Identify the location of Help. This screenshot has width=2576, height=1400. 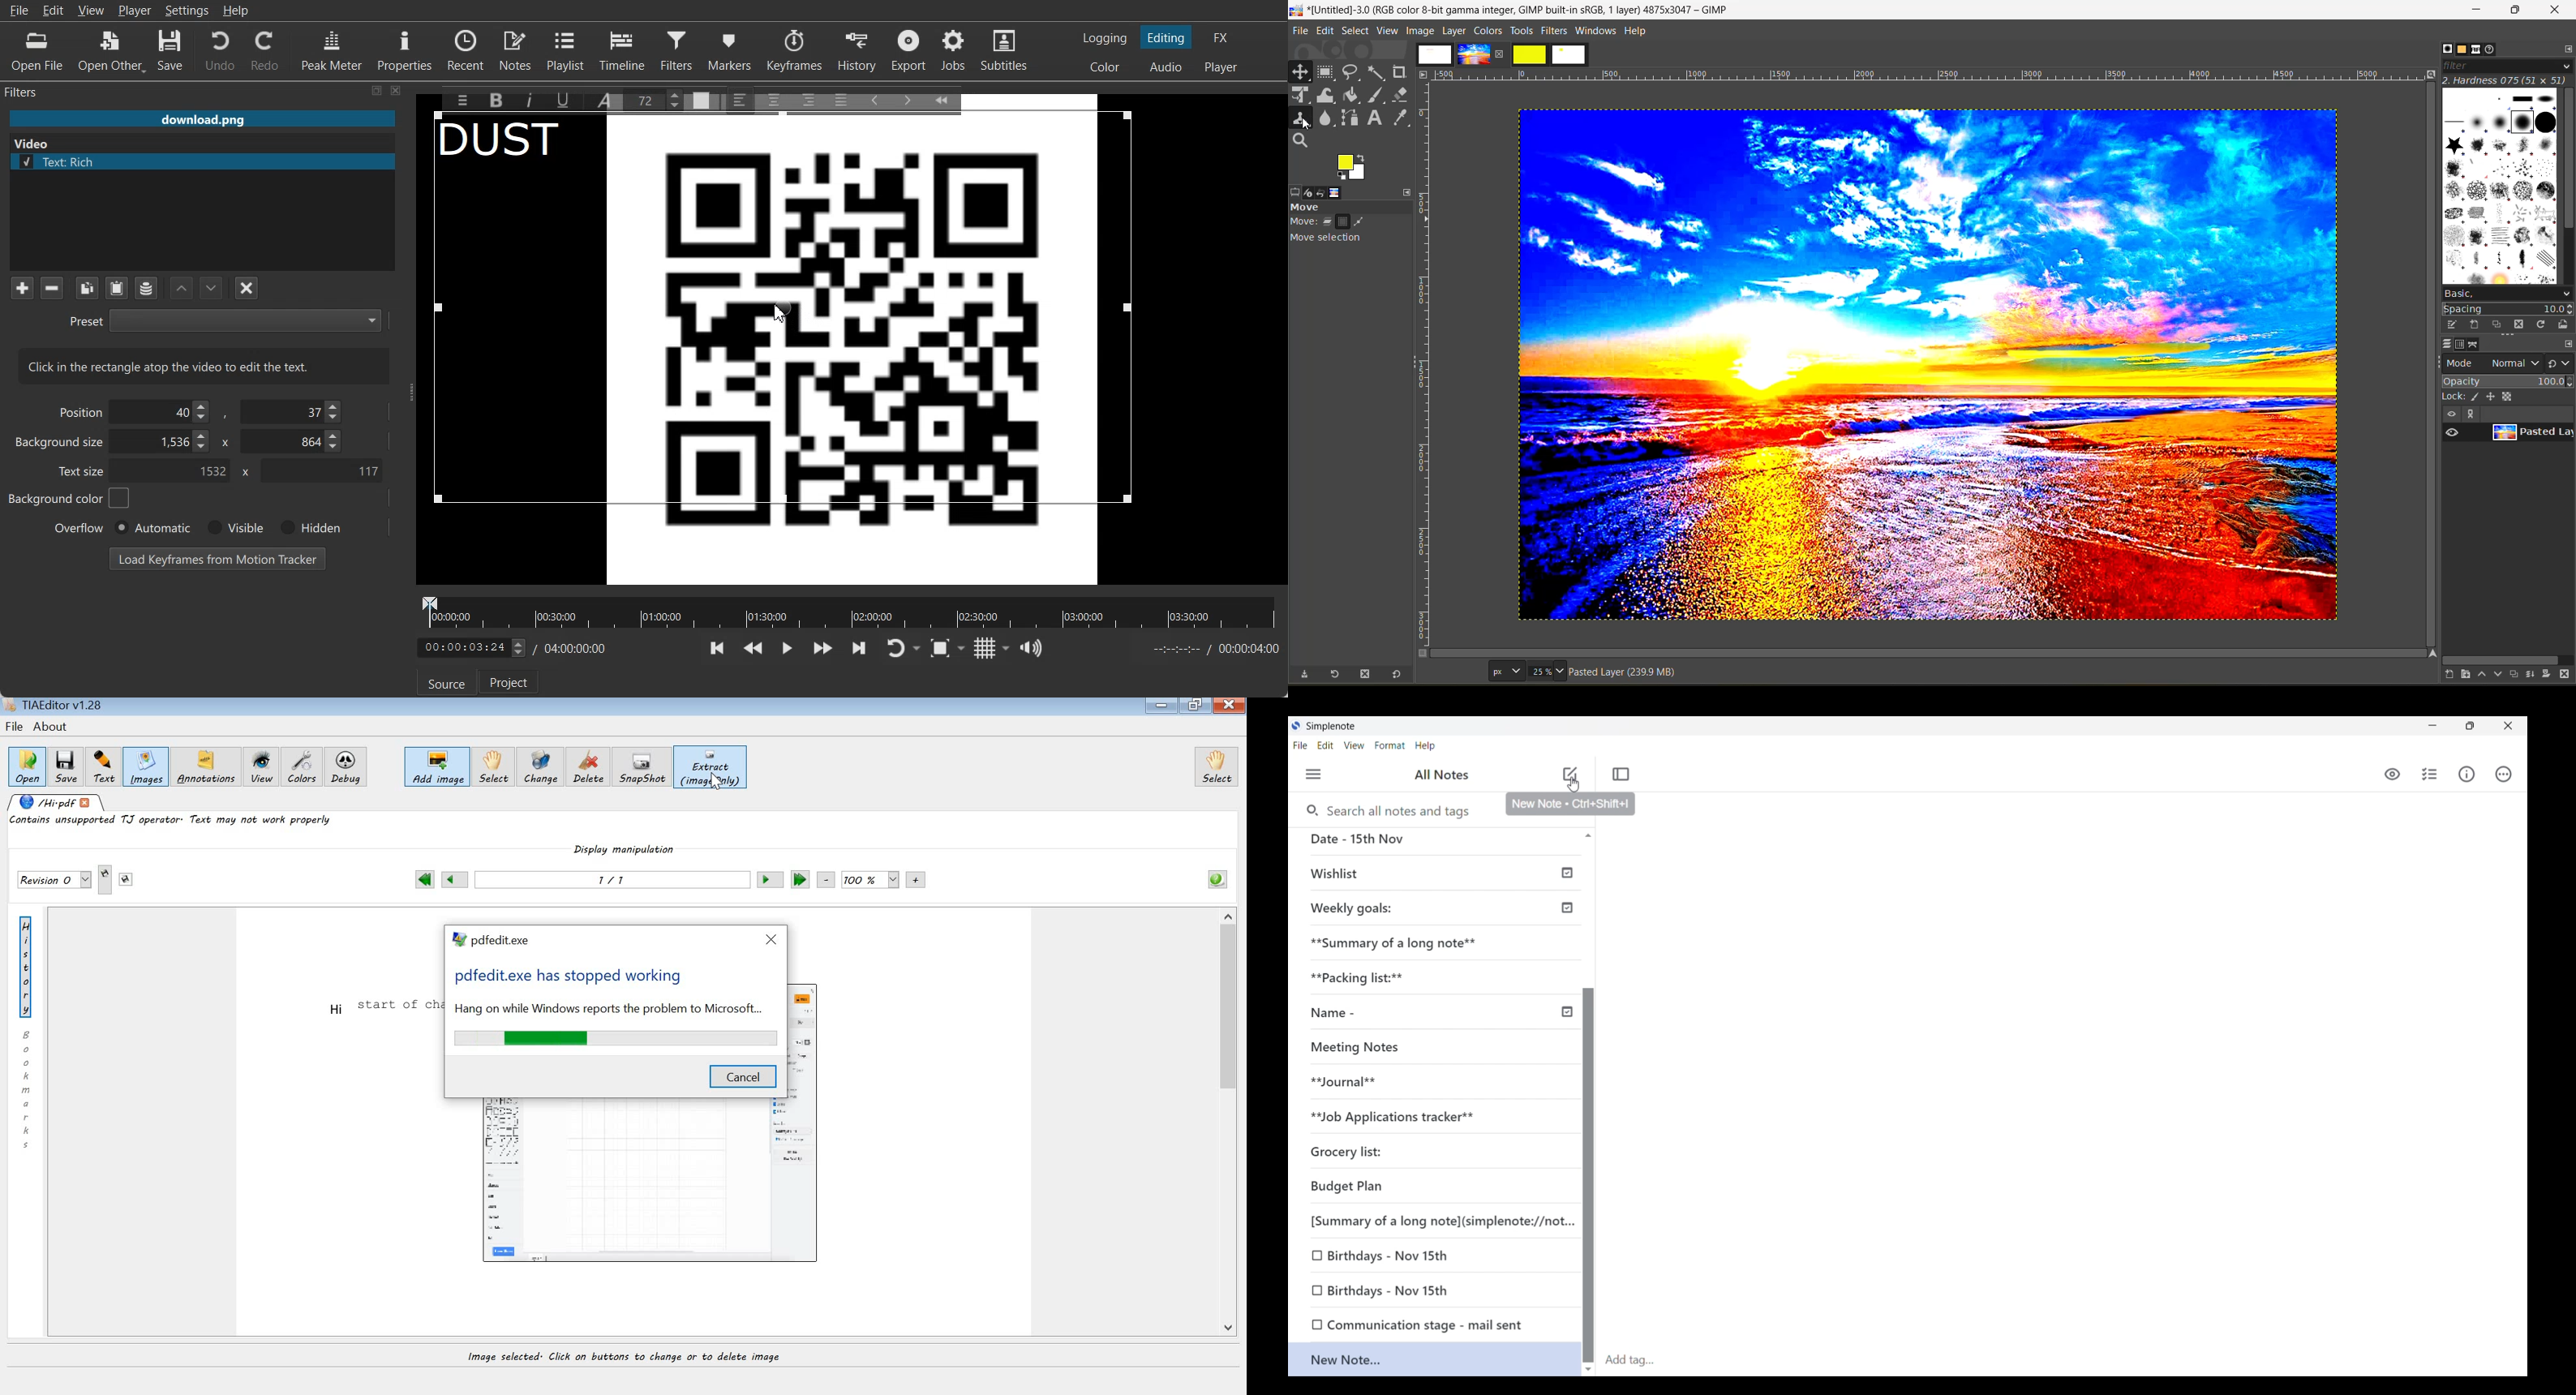
(236, 11).